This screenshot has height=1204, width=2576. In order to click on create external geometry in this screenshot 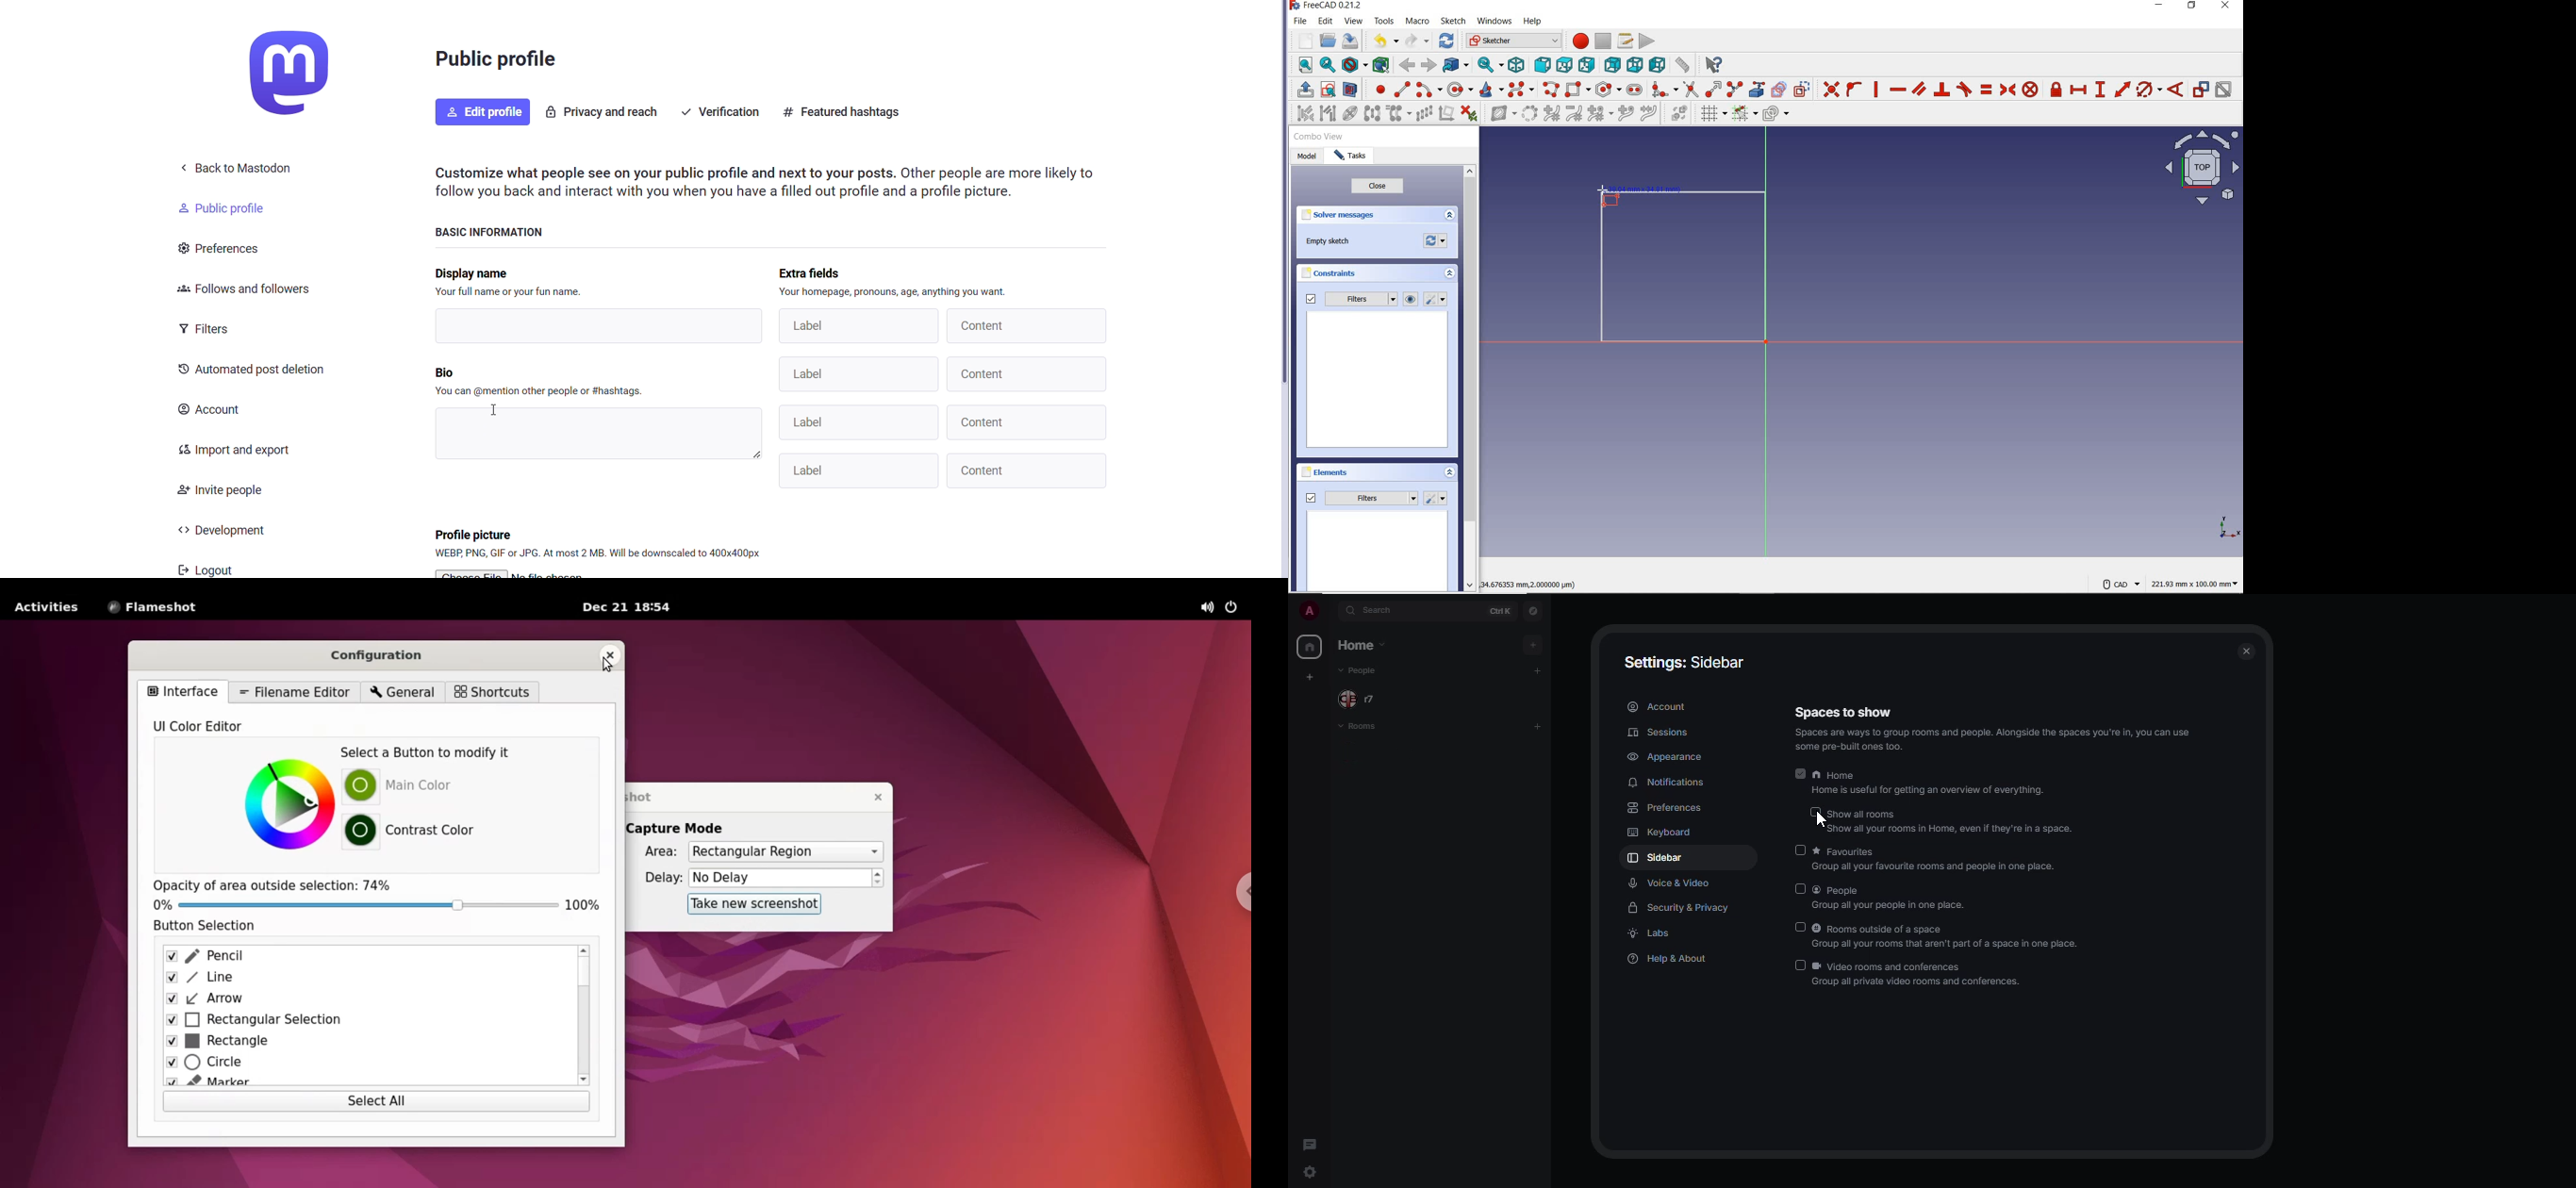, I will do `click(1758, 89)`.